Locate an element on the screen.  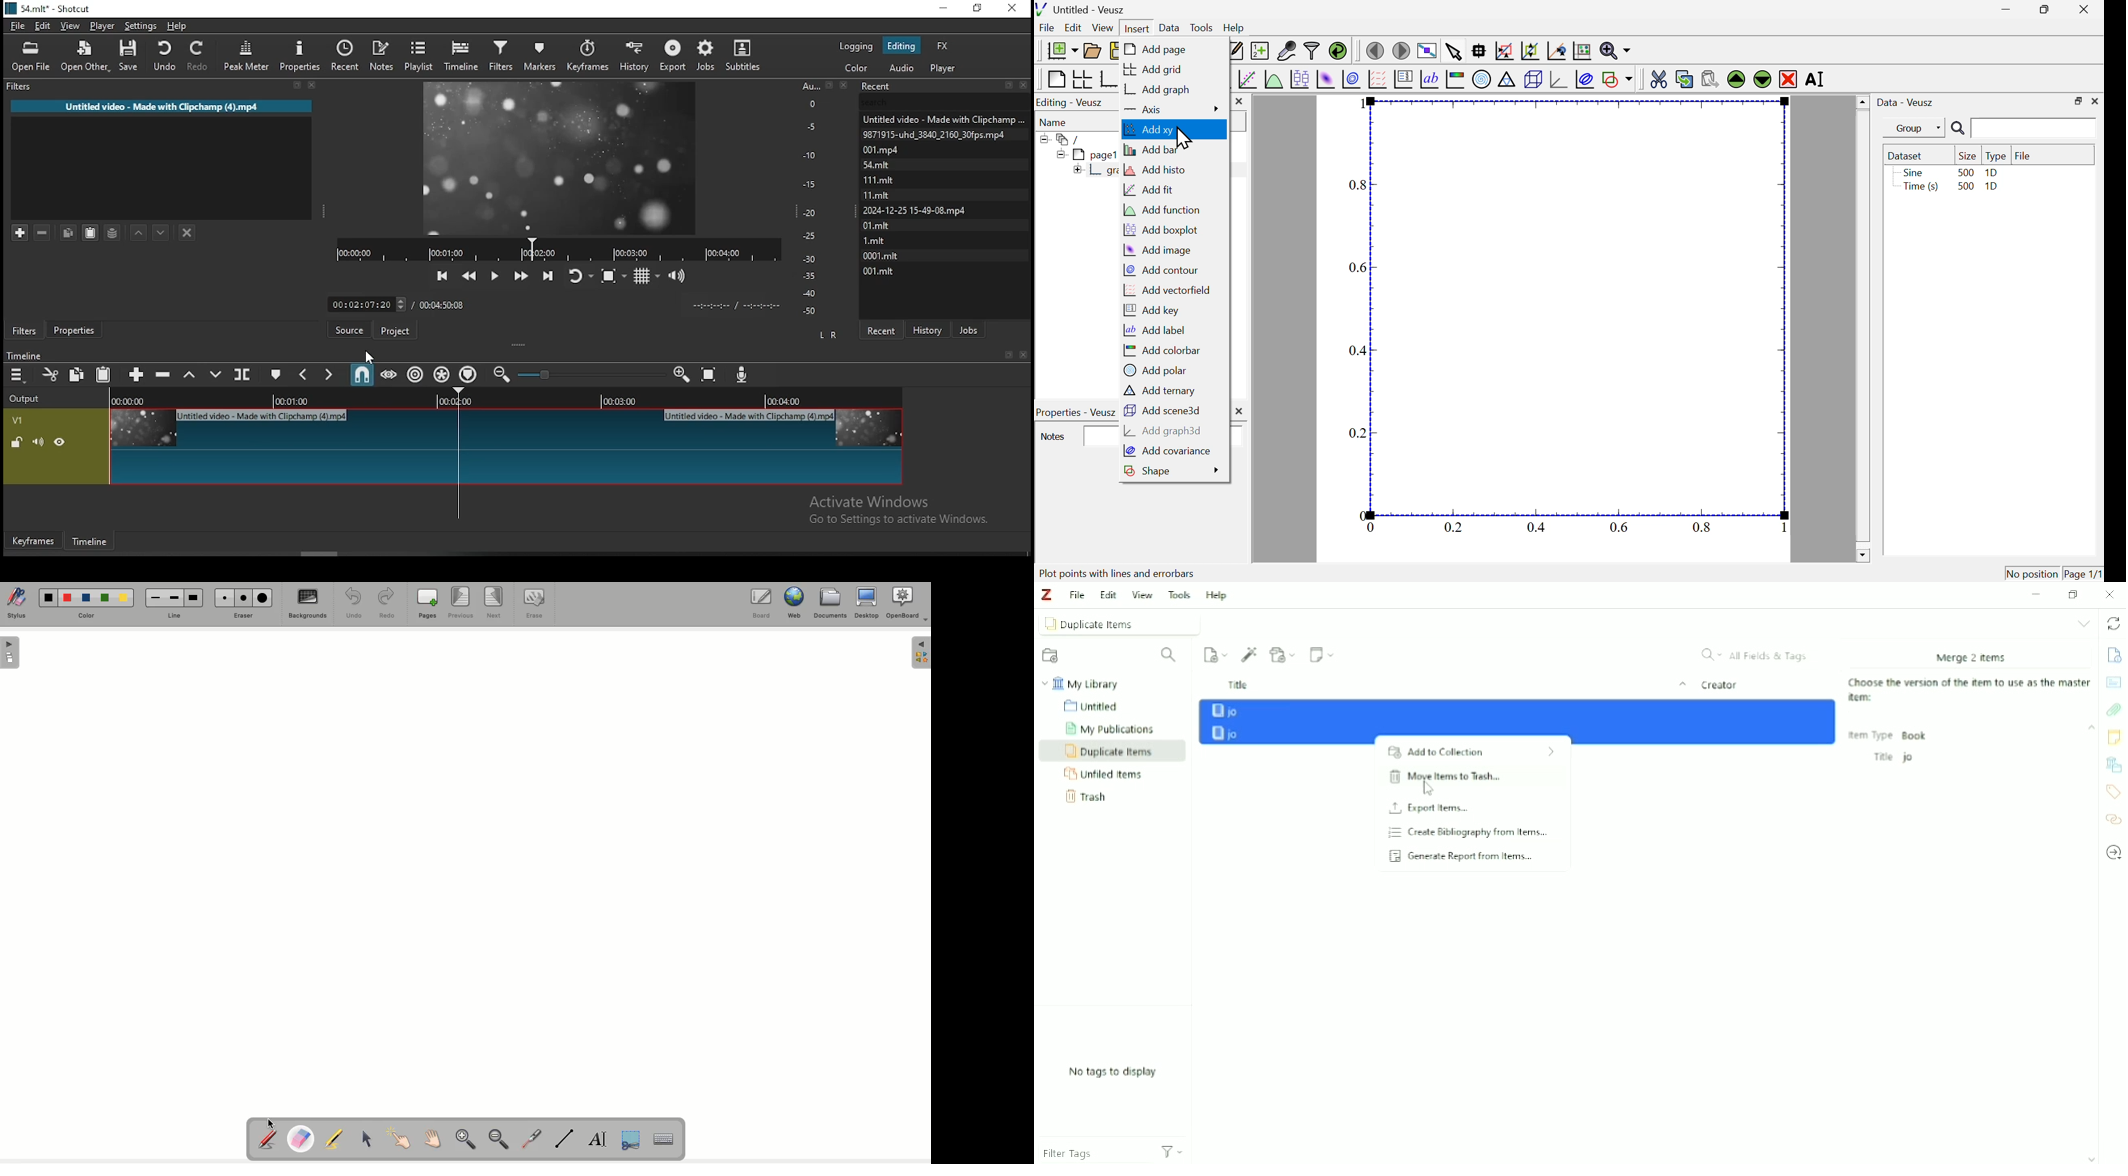
Notes is located at coordinates (2114, 737).